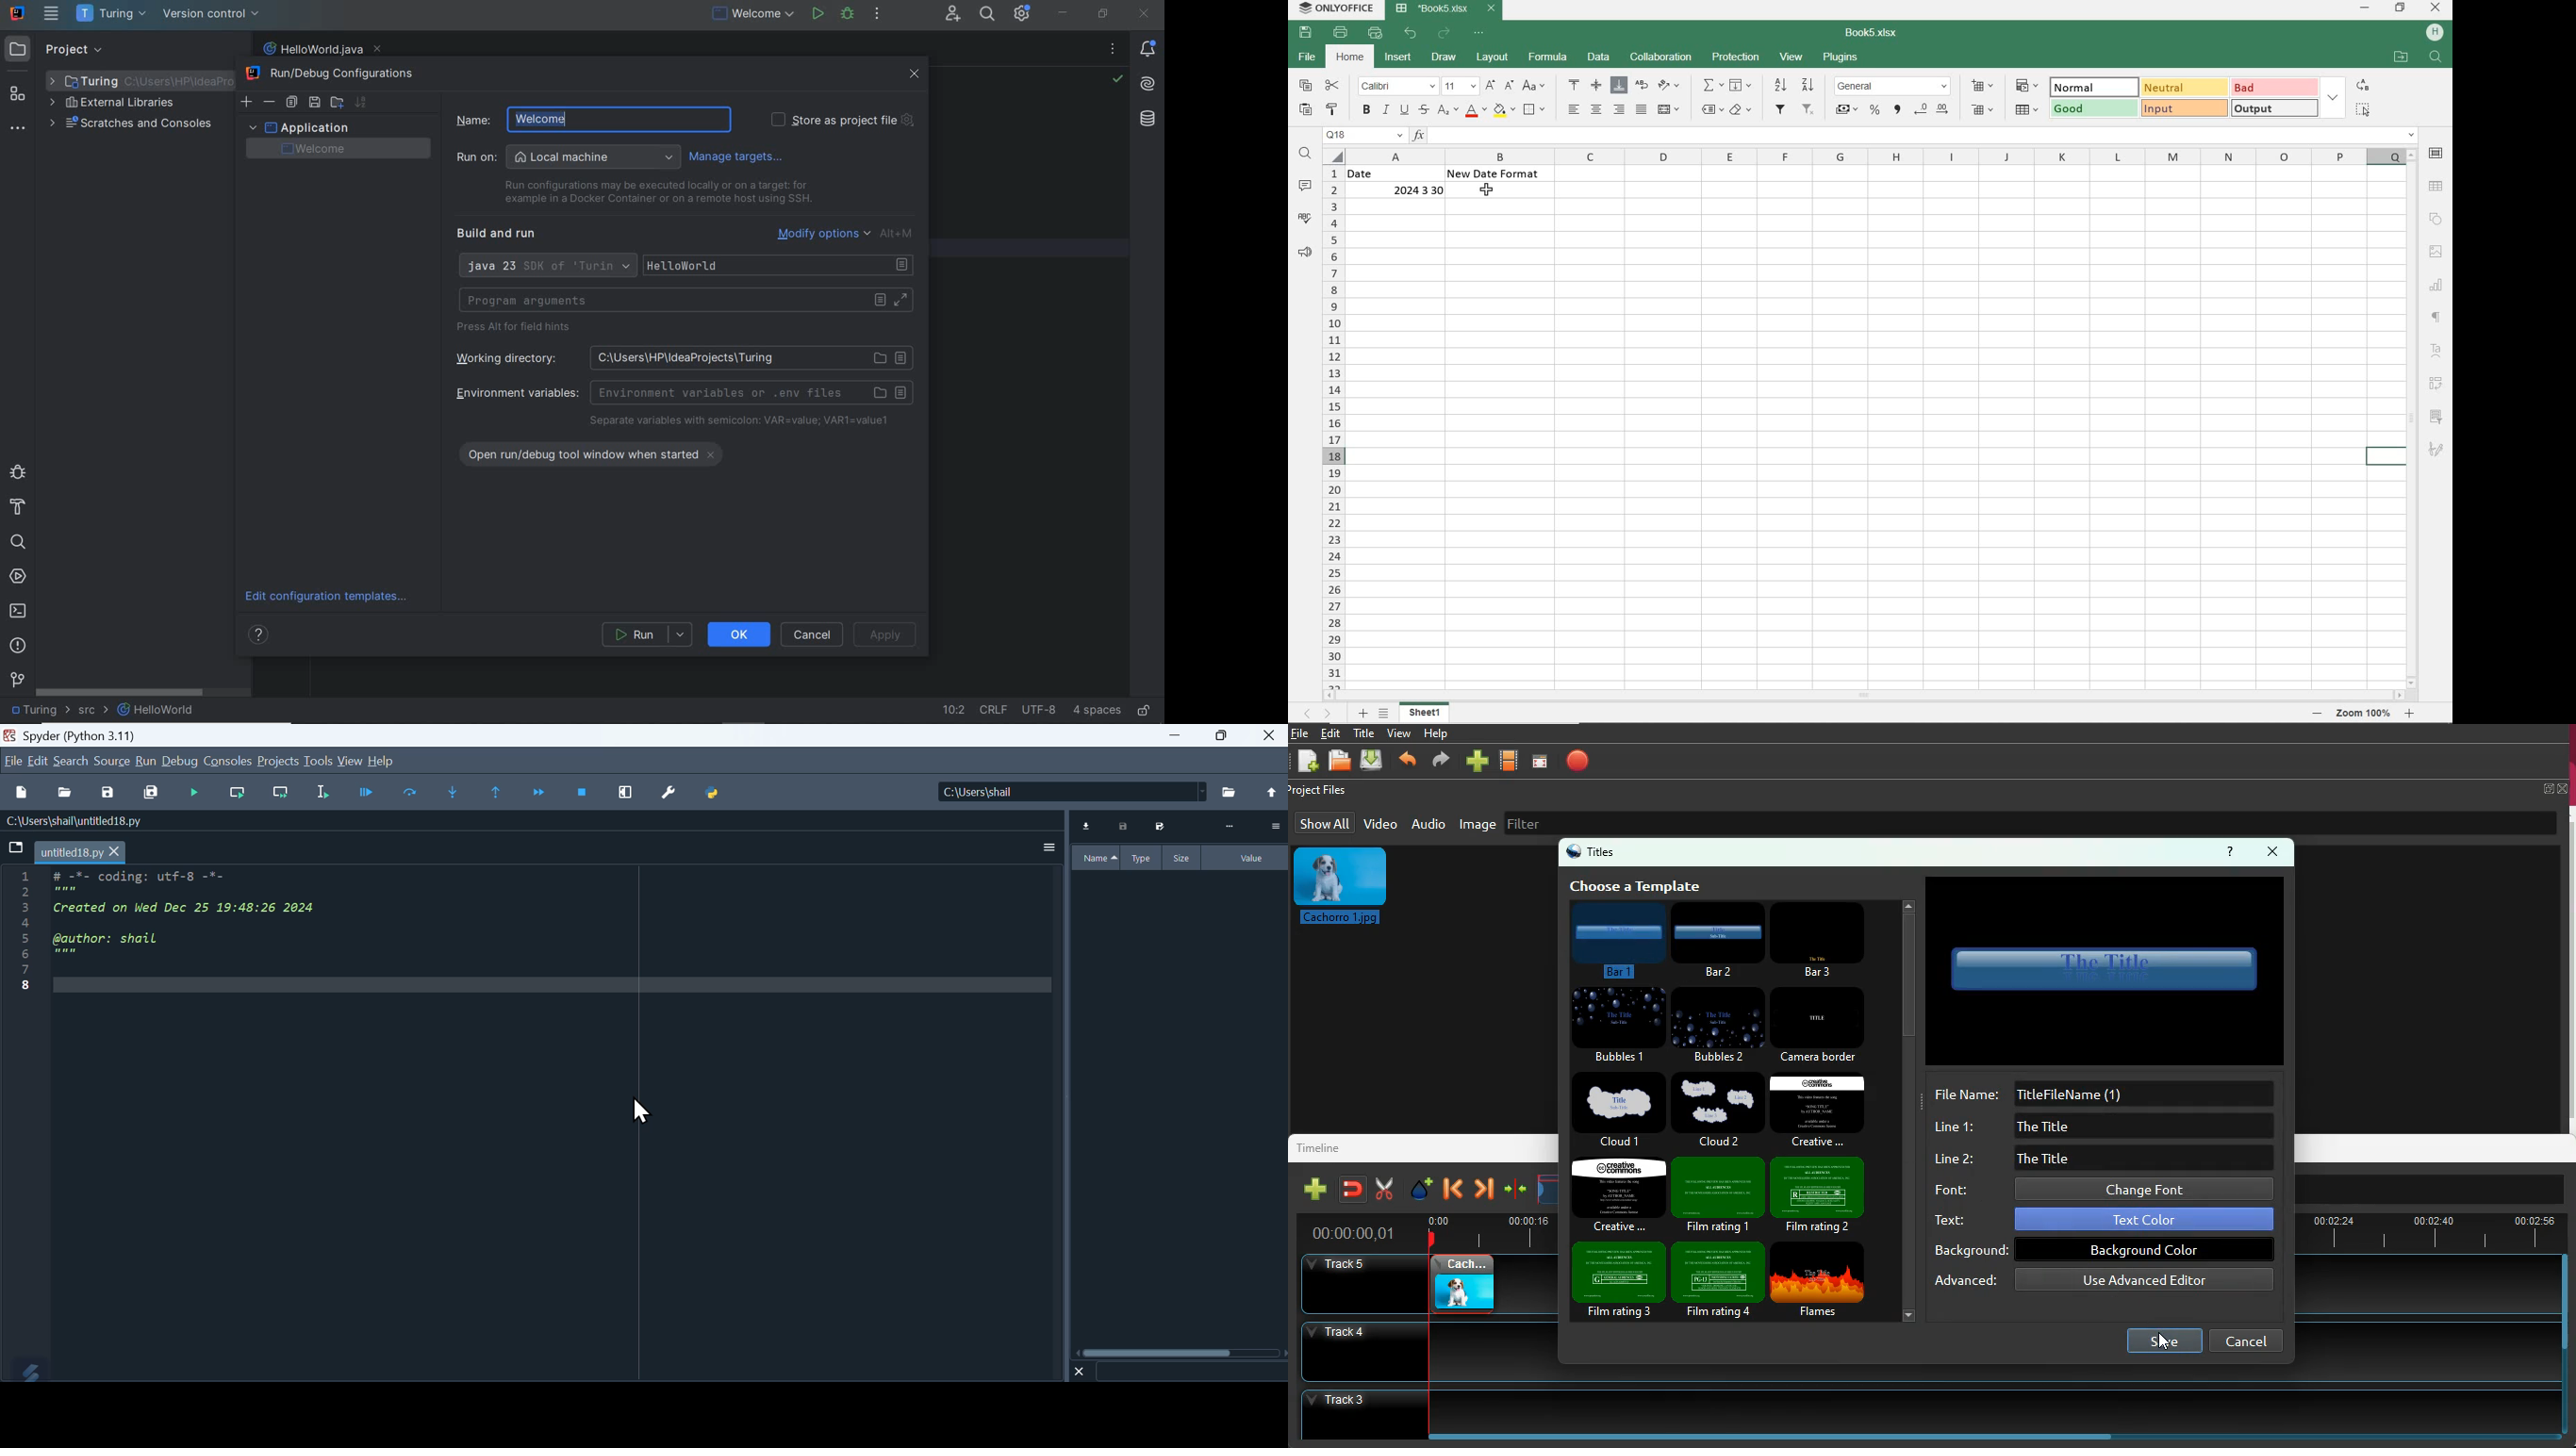  What do you see at coordinates (1475, 112) in the screenshot?
I see `FONT COLOR` at bounding box center [1475, 112].